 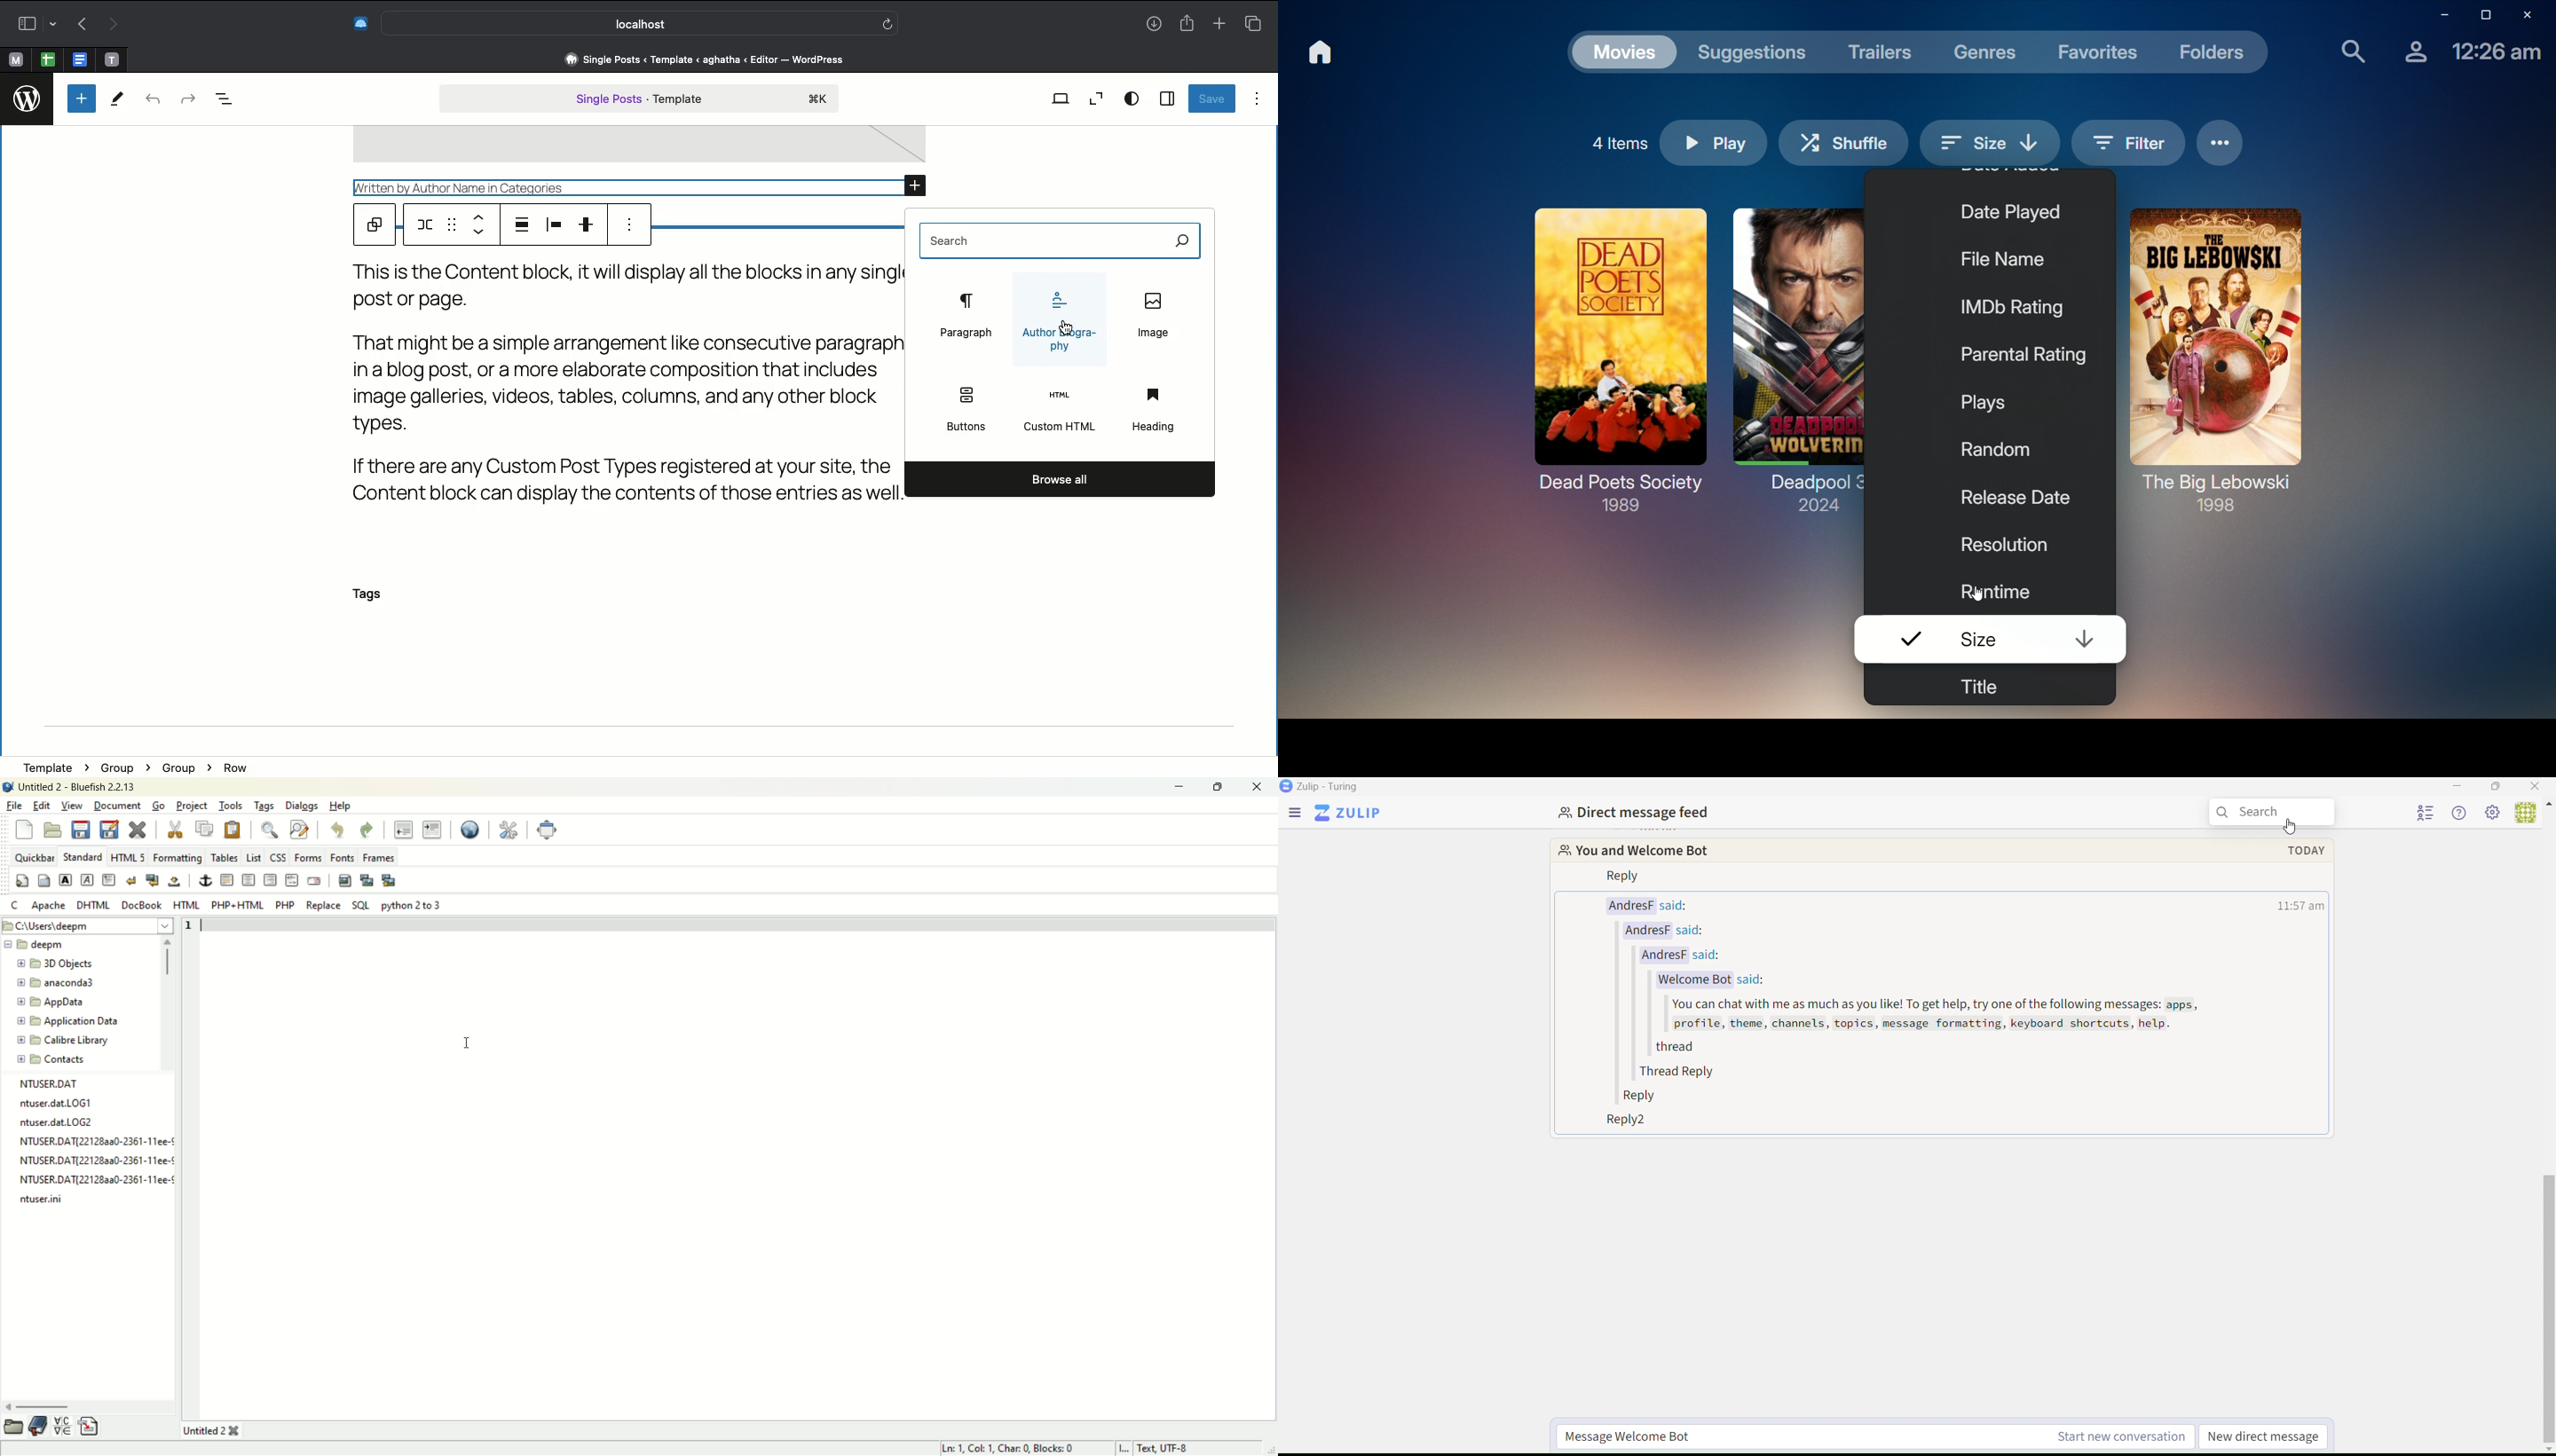 I want to click on SQL, so click(x=360, y=905).